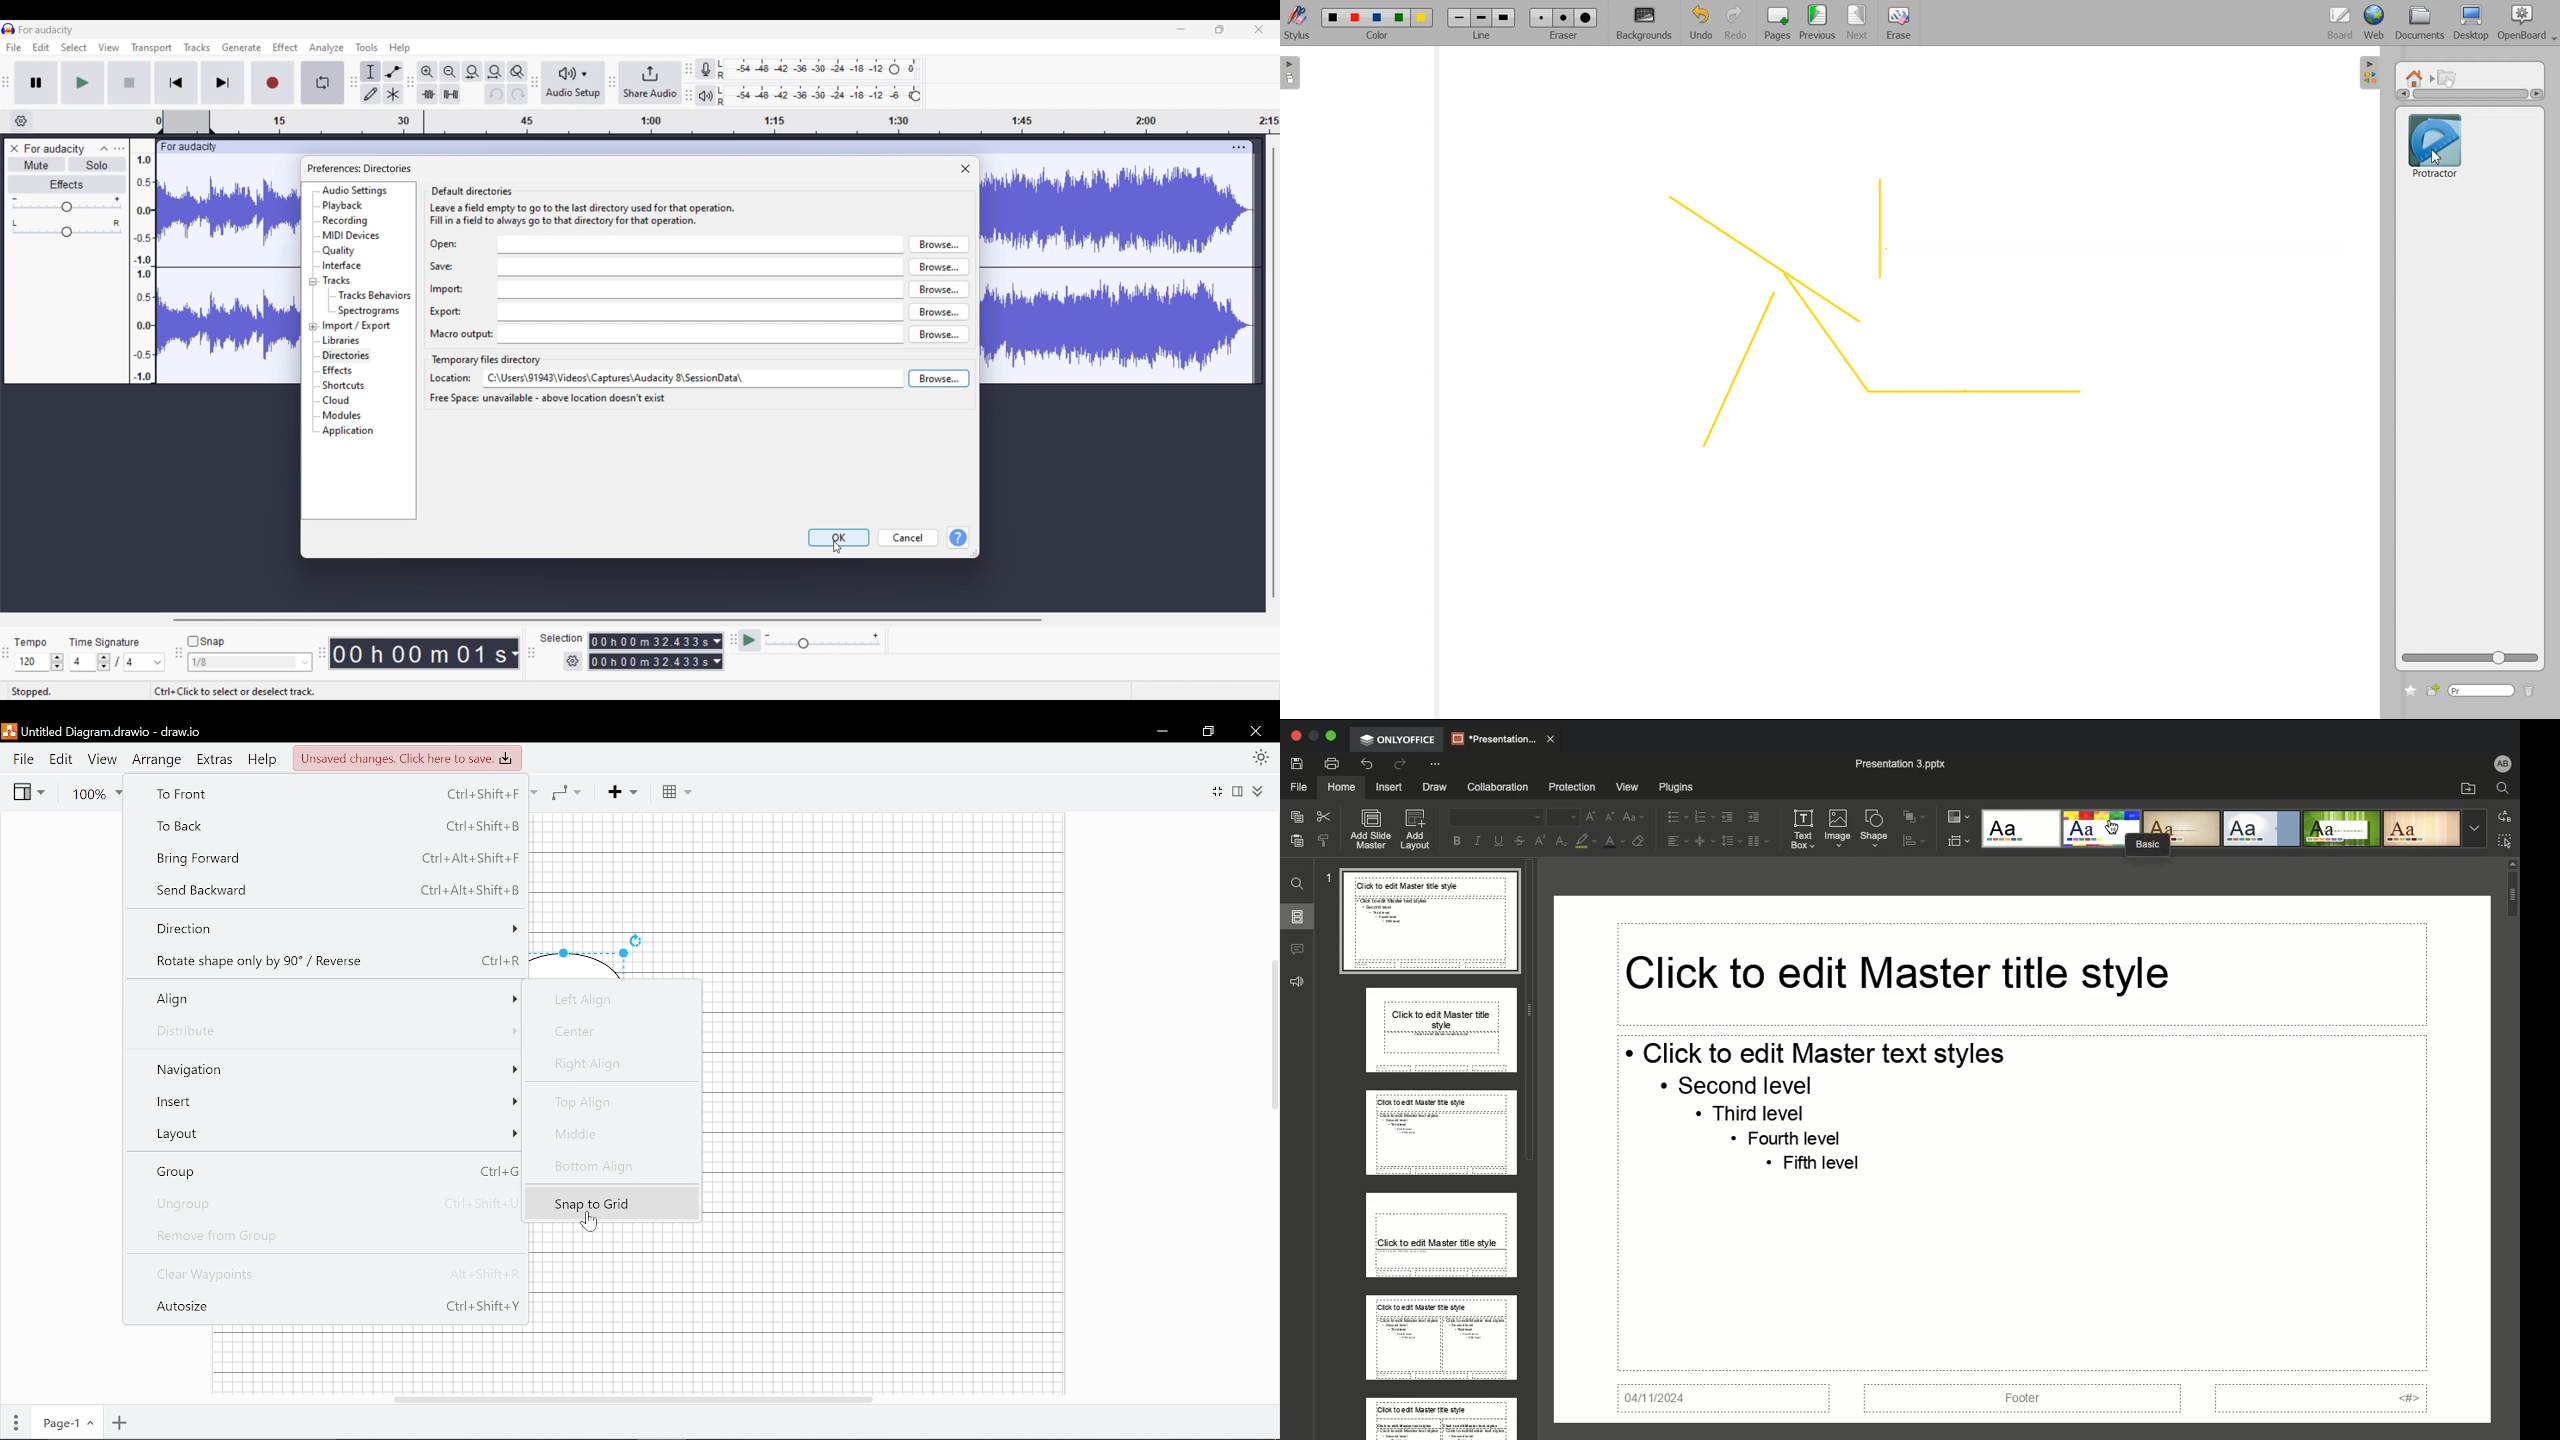 The height and width of the screenshot is (1456, 2576). What do you see at coordinates (207, 641) in the screenshot?
I see `Snap toggle` at bounding box center [207, 641].